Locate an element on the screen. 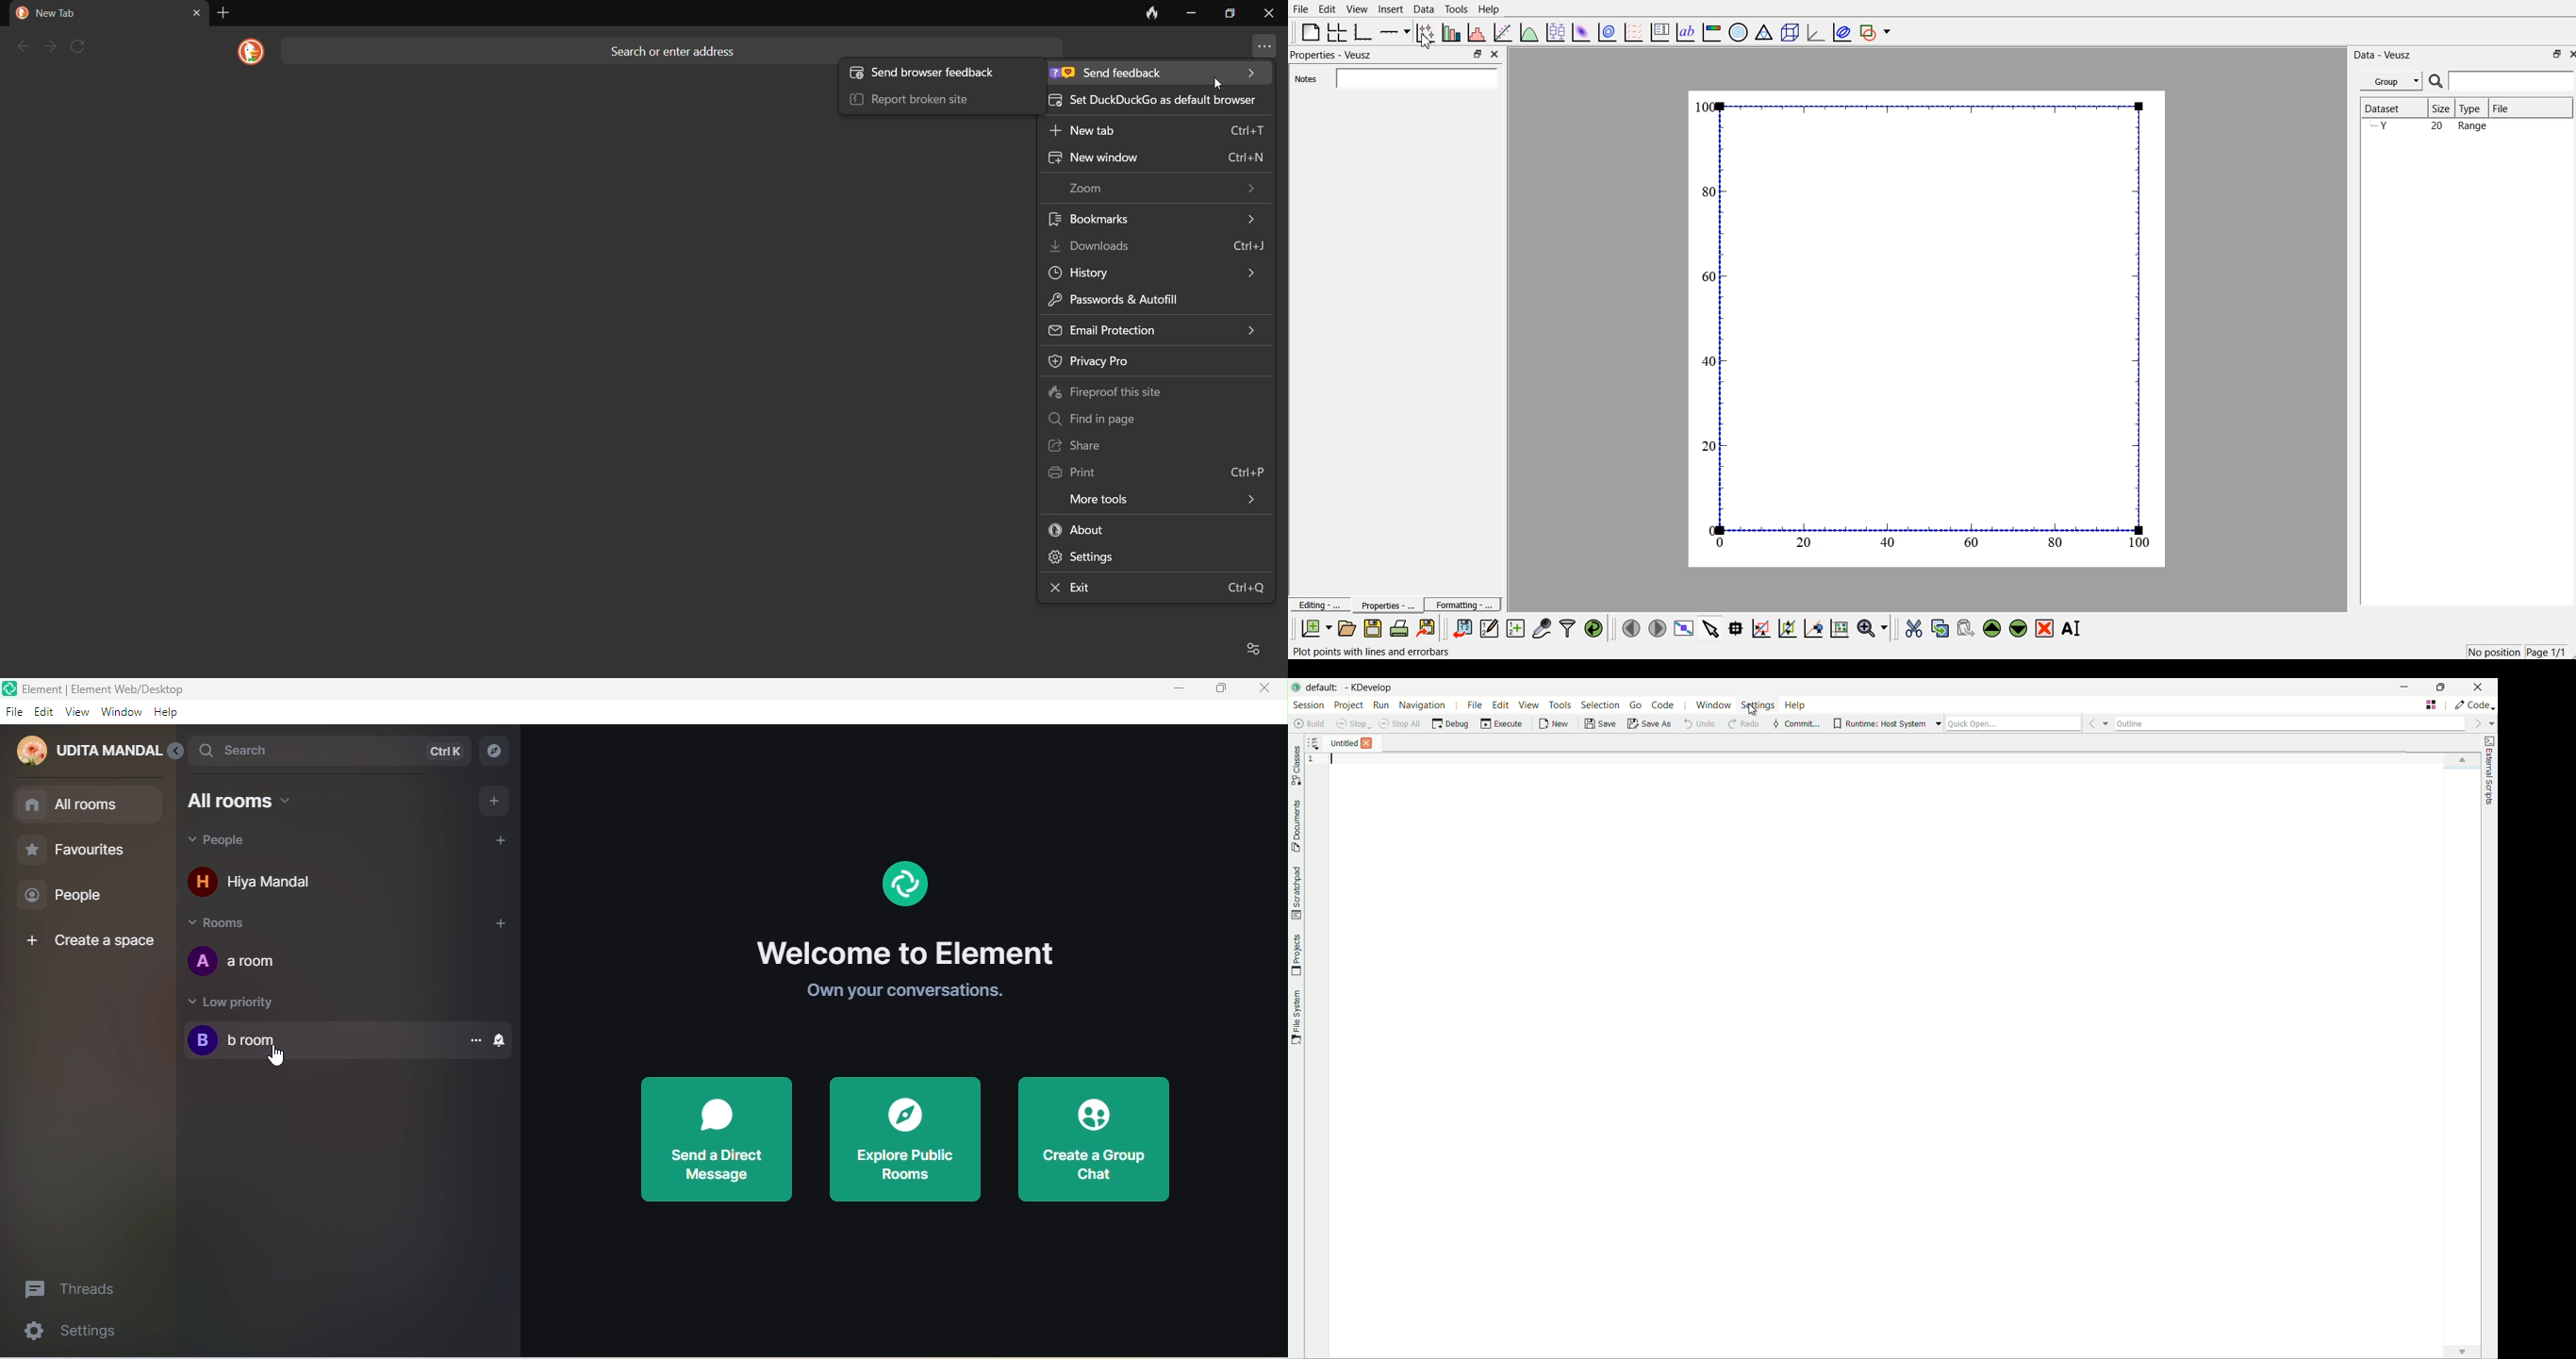  people is located at coordinates (71, 898).